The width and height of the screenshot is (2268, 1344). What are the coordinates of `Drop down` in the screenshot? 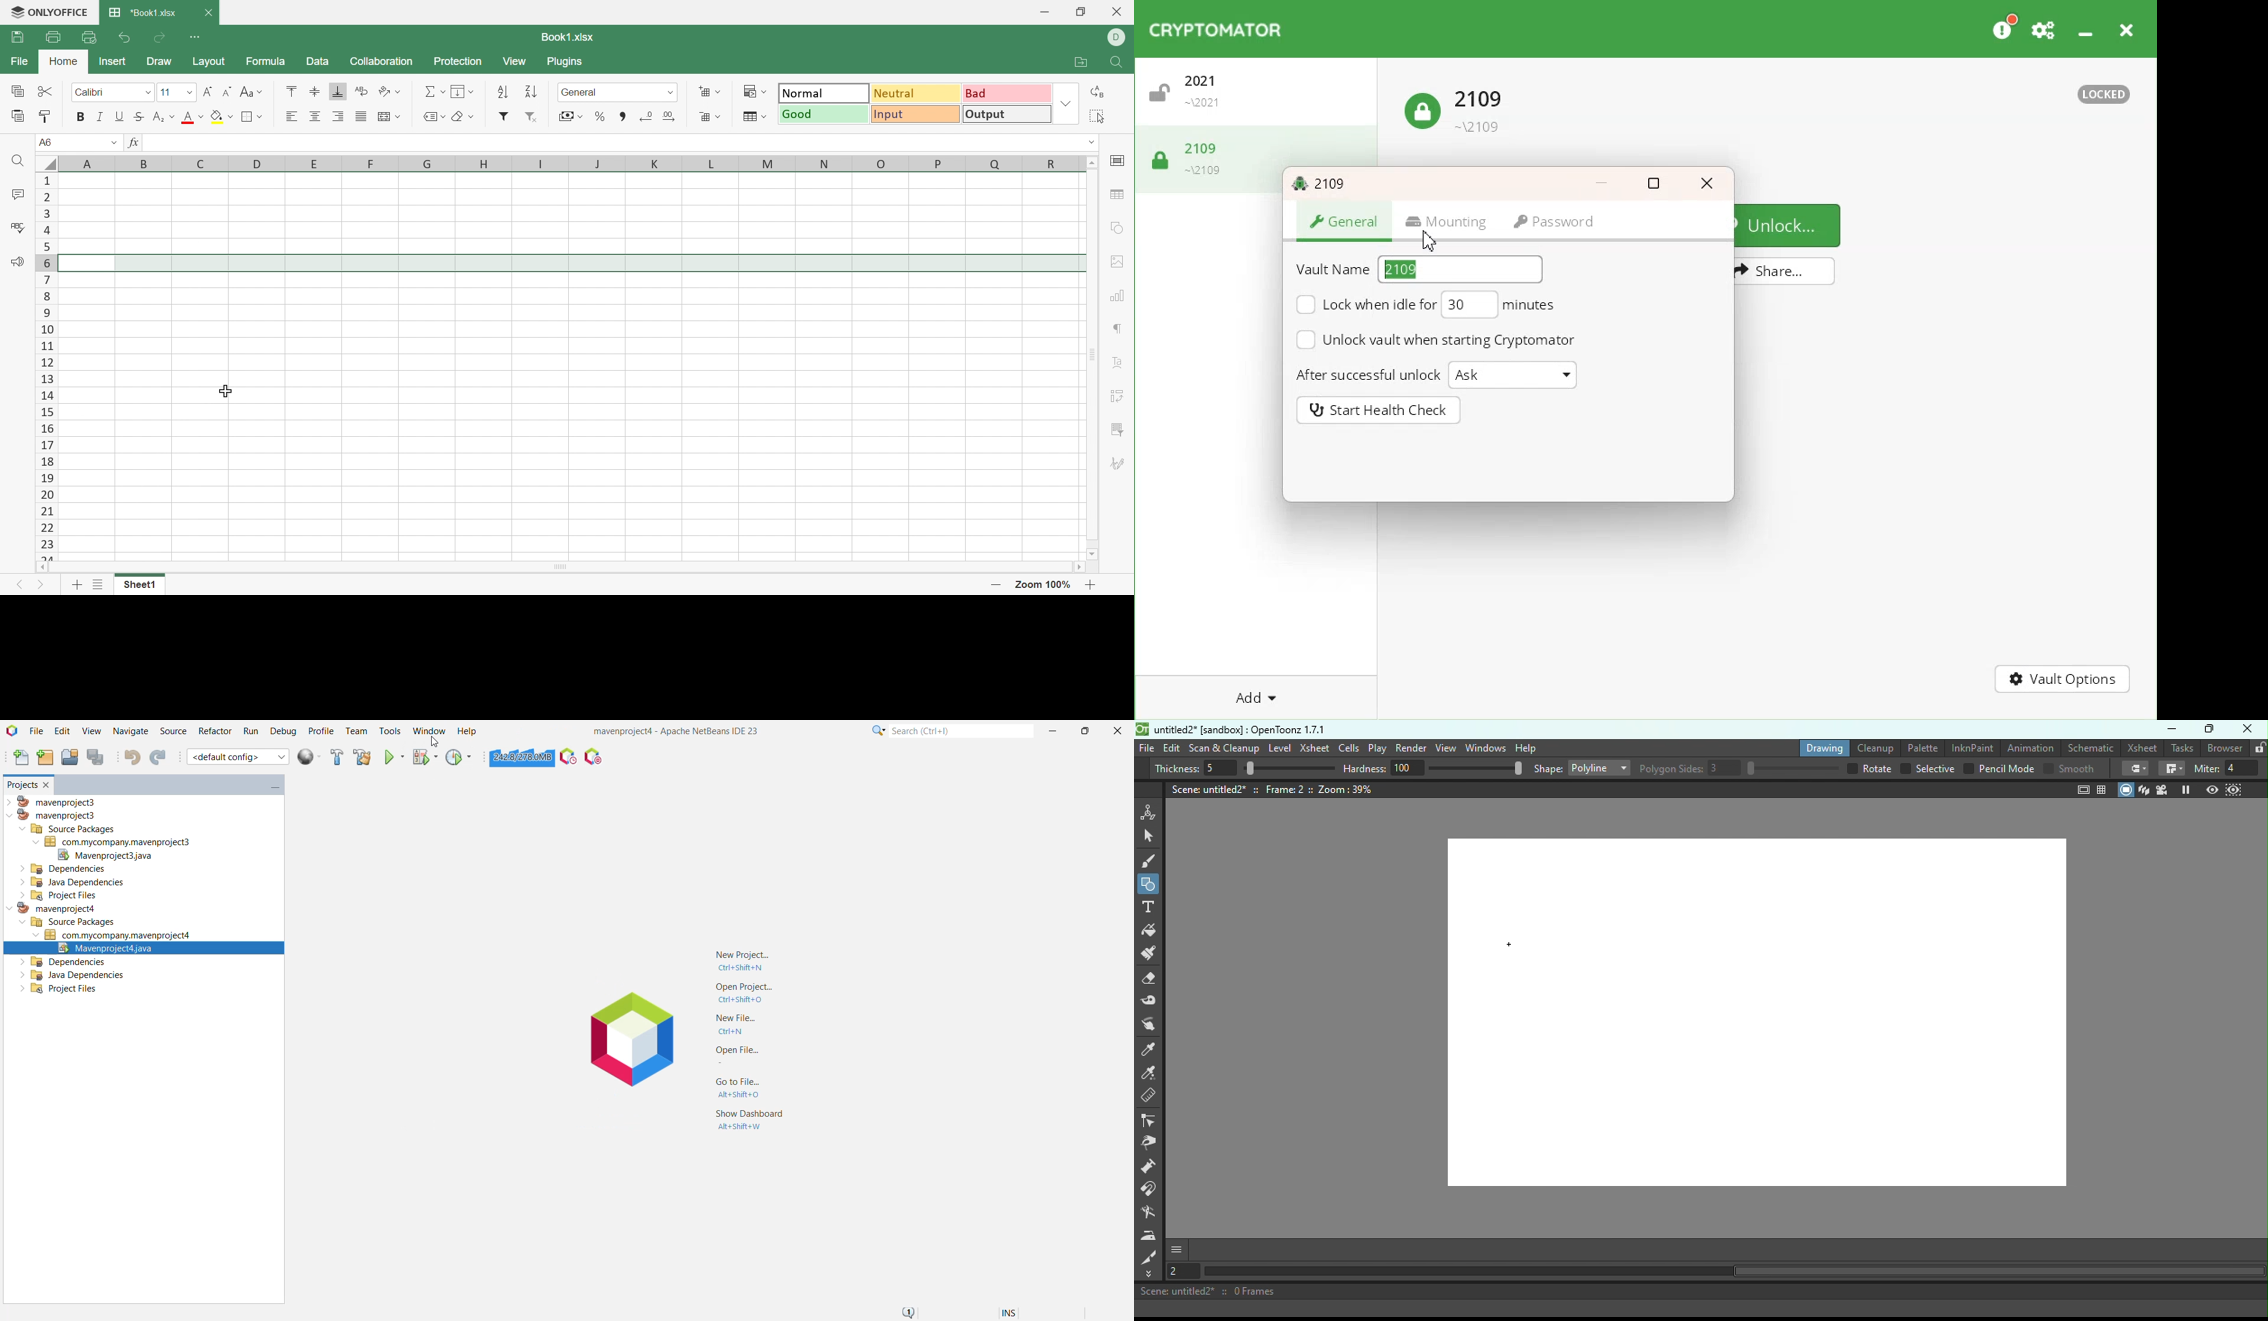 It's located at (113, 142).